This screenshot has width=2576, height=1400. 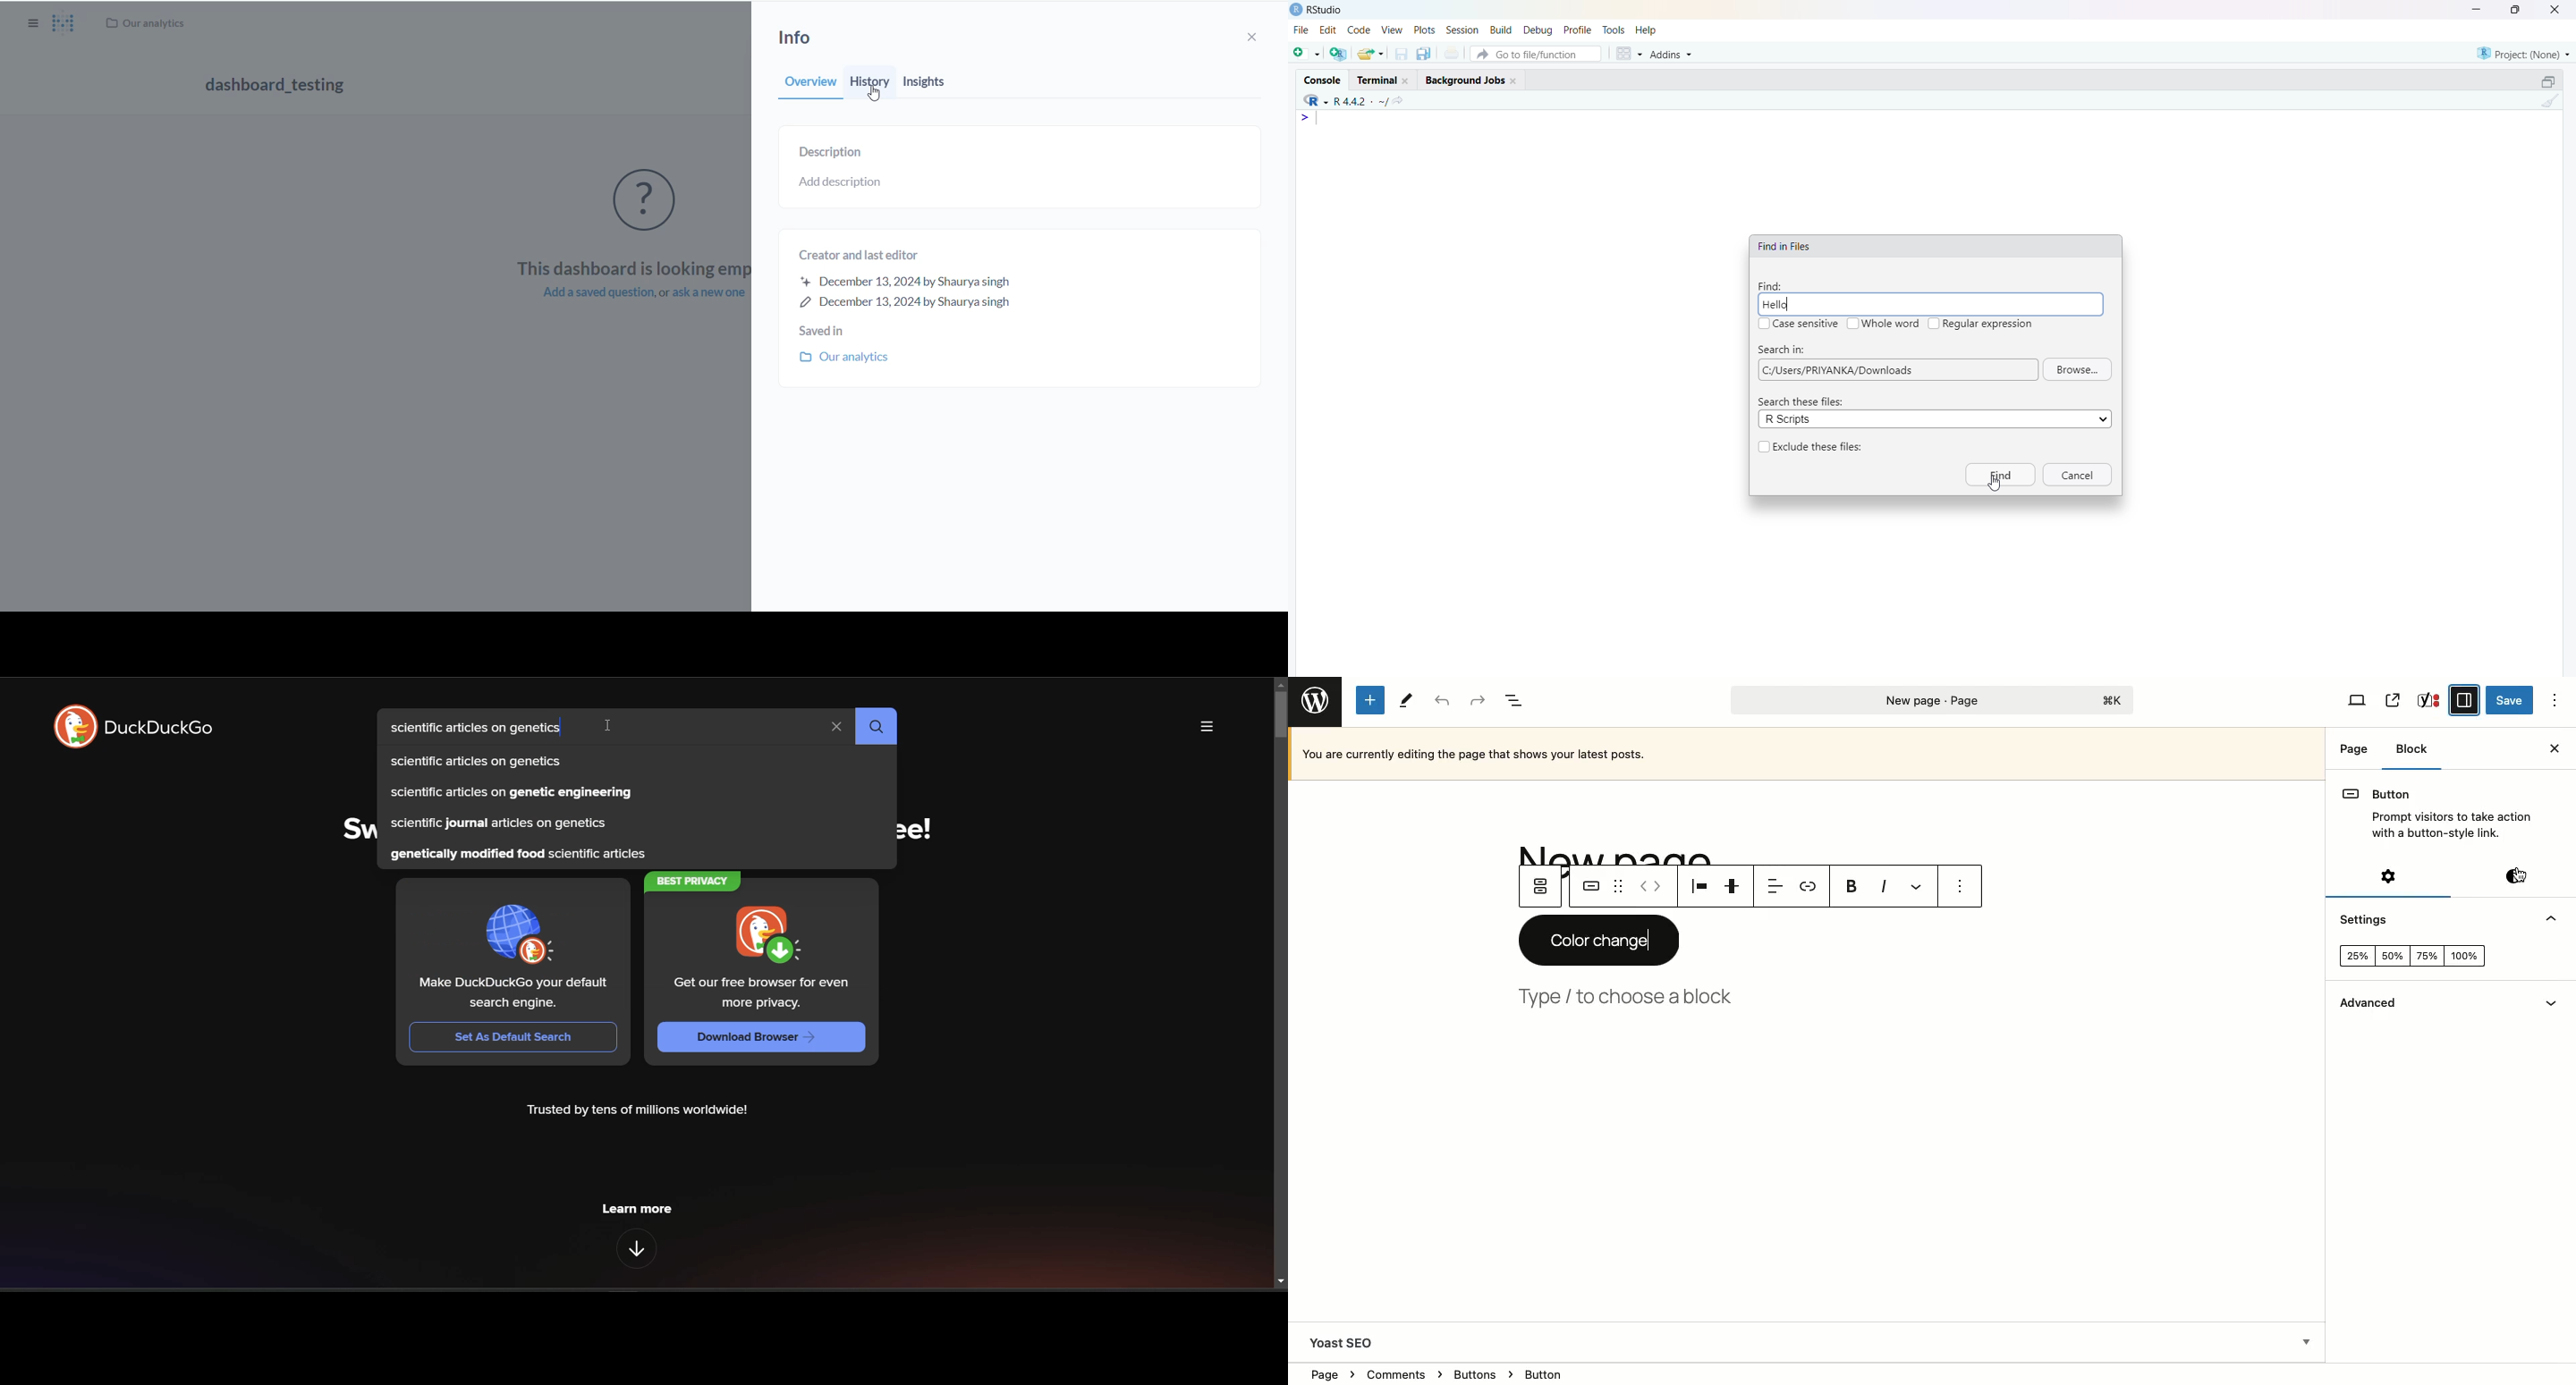 What do you see at coordinates (1340, 54) in the screenshot?
I see `add file` at bounding box center [1340, 54].